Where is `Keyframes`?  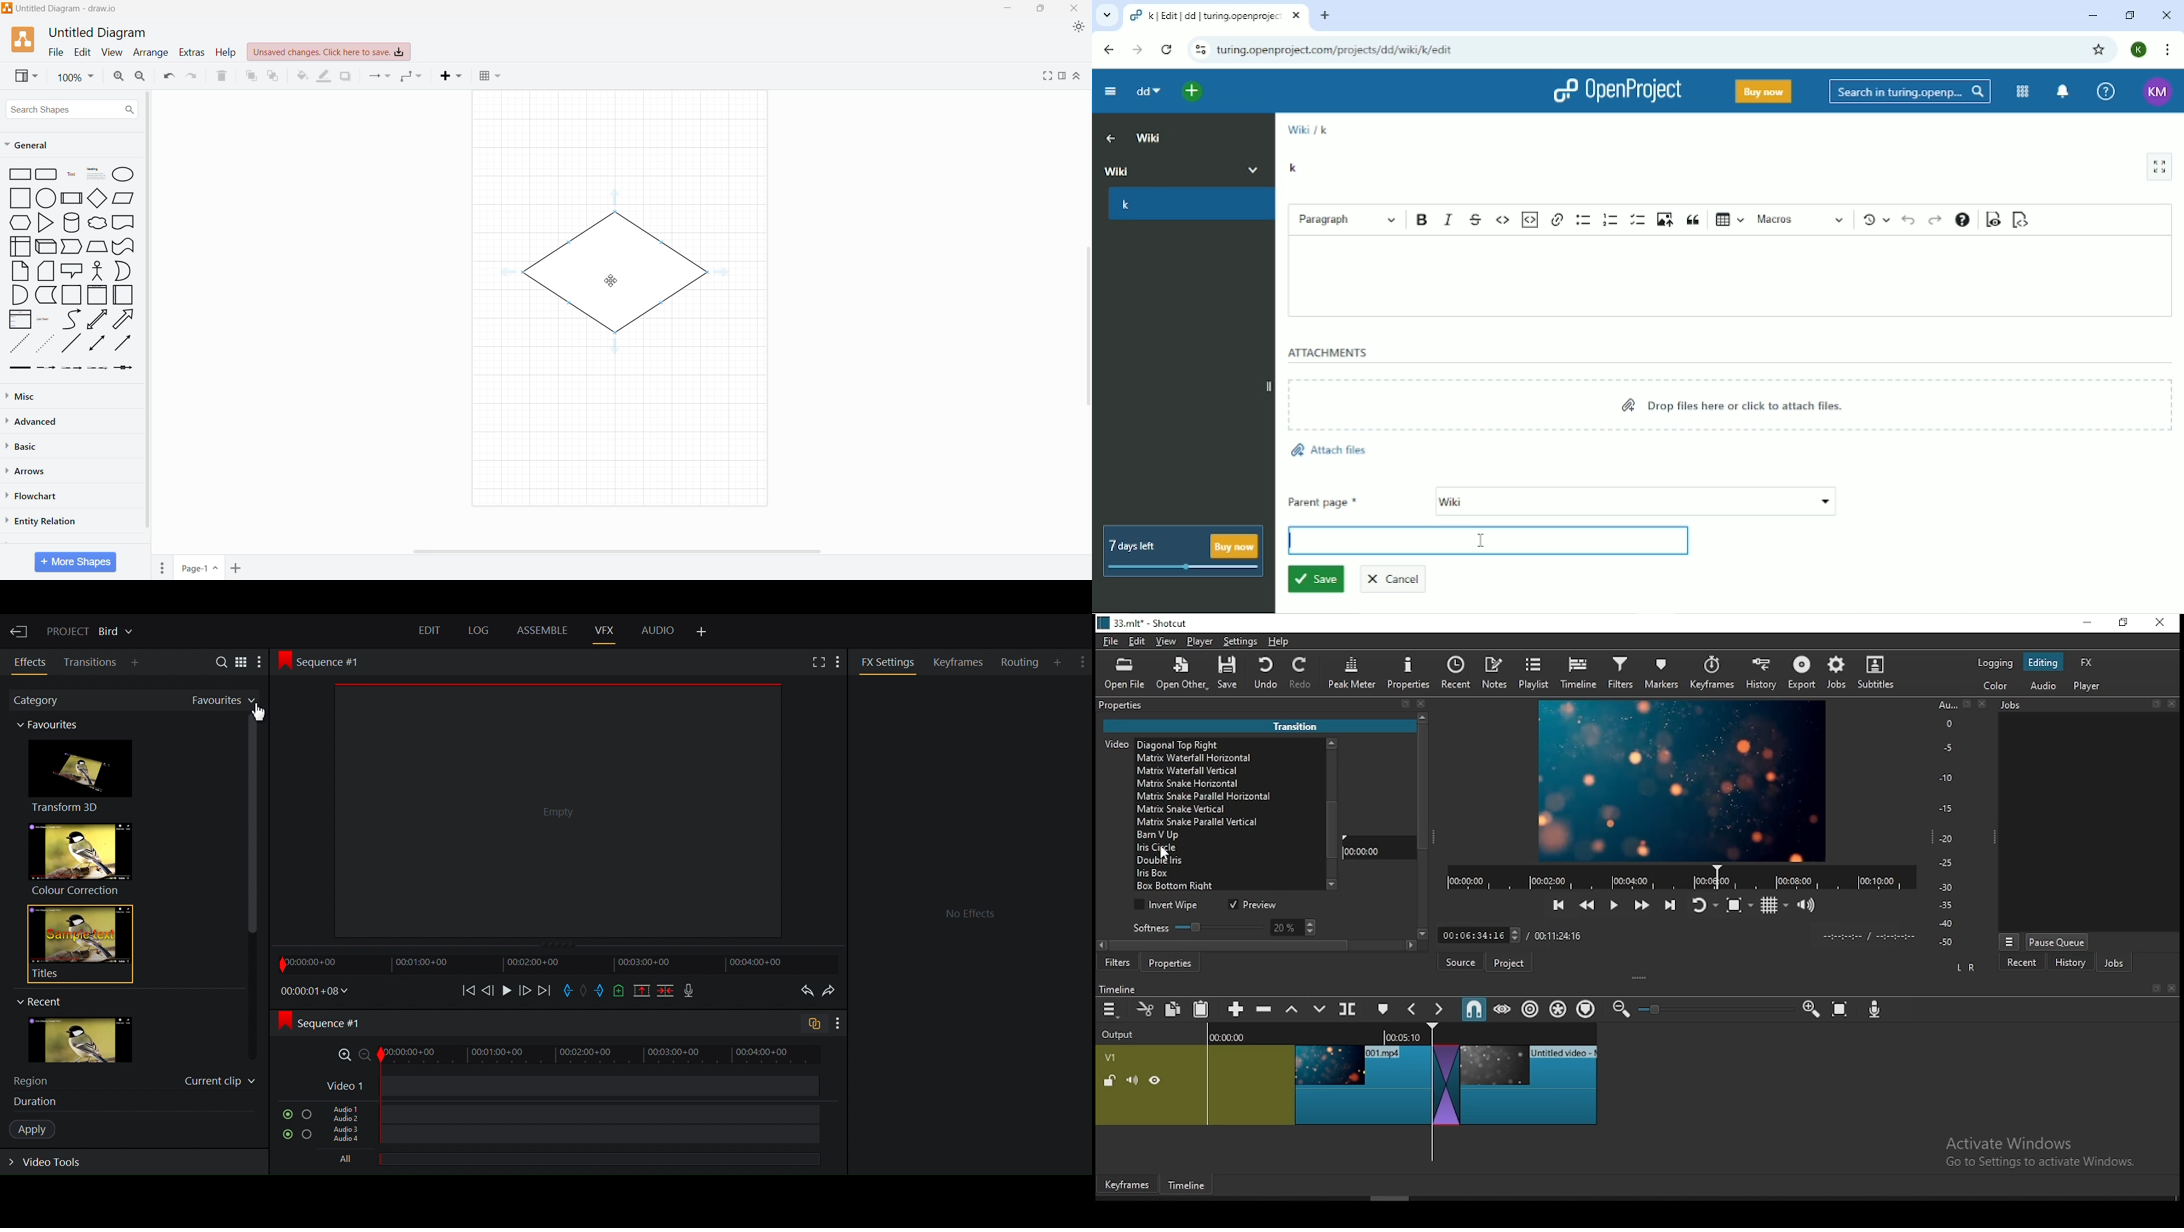
Keyframes is located at coordinates (1125, 1185).